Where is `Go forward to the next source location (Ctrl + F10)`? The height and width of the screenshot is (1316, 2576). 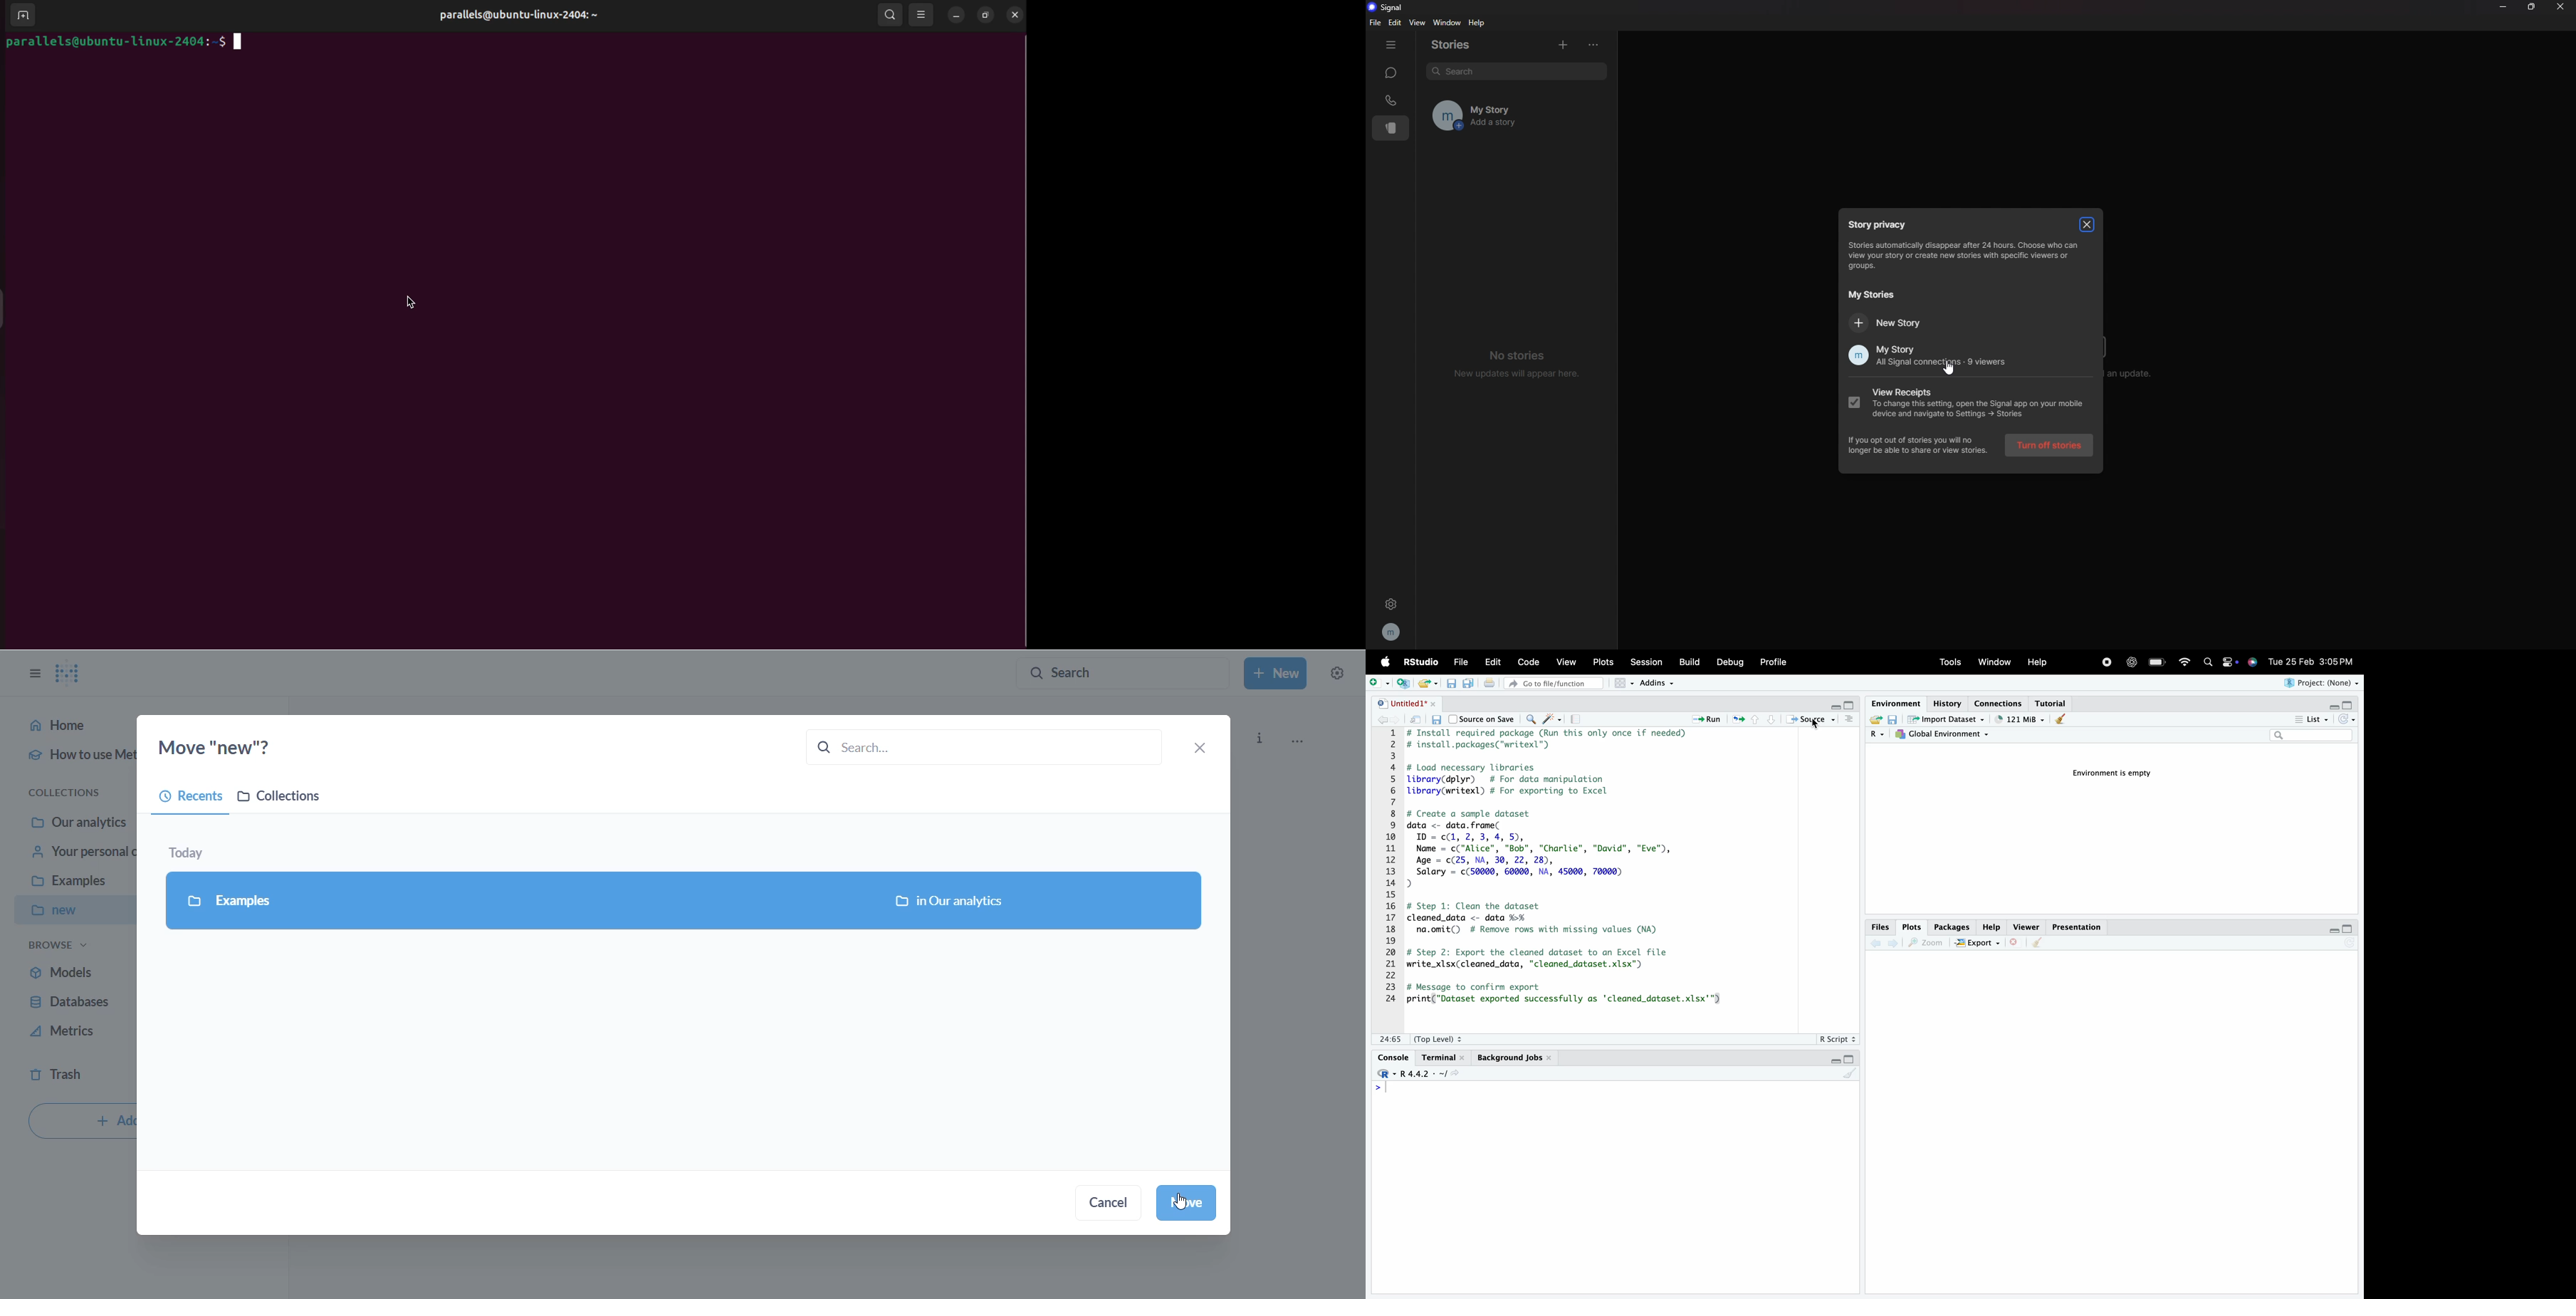 Go forward to the next source location (Ctrl + F10) is located at coordinates (1397, 719).